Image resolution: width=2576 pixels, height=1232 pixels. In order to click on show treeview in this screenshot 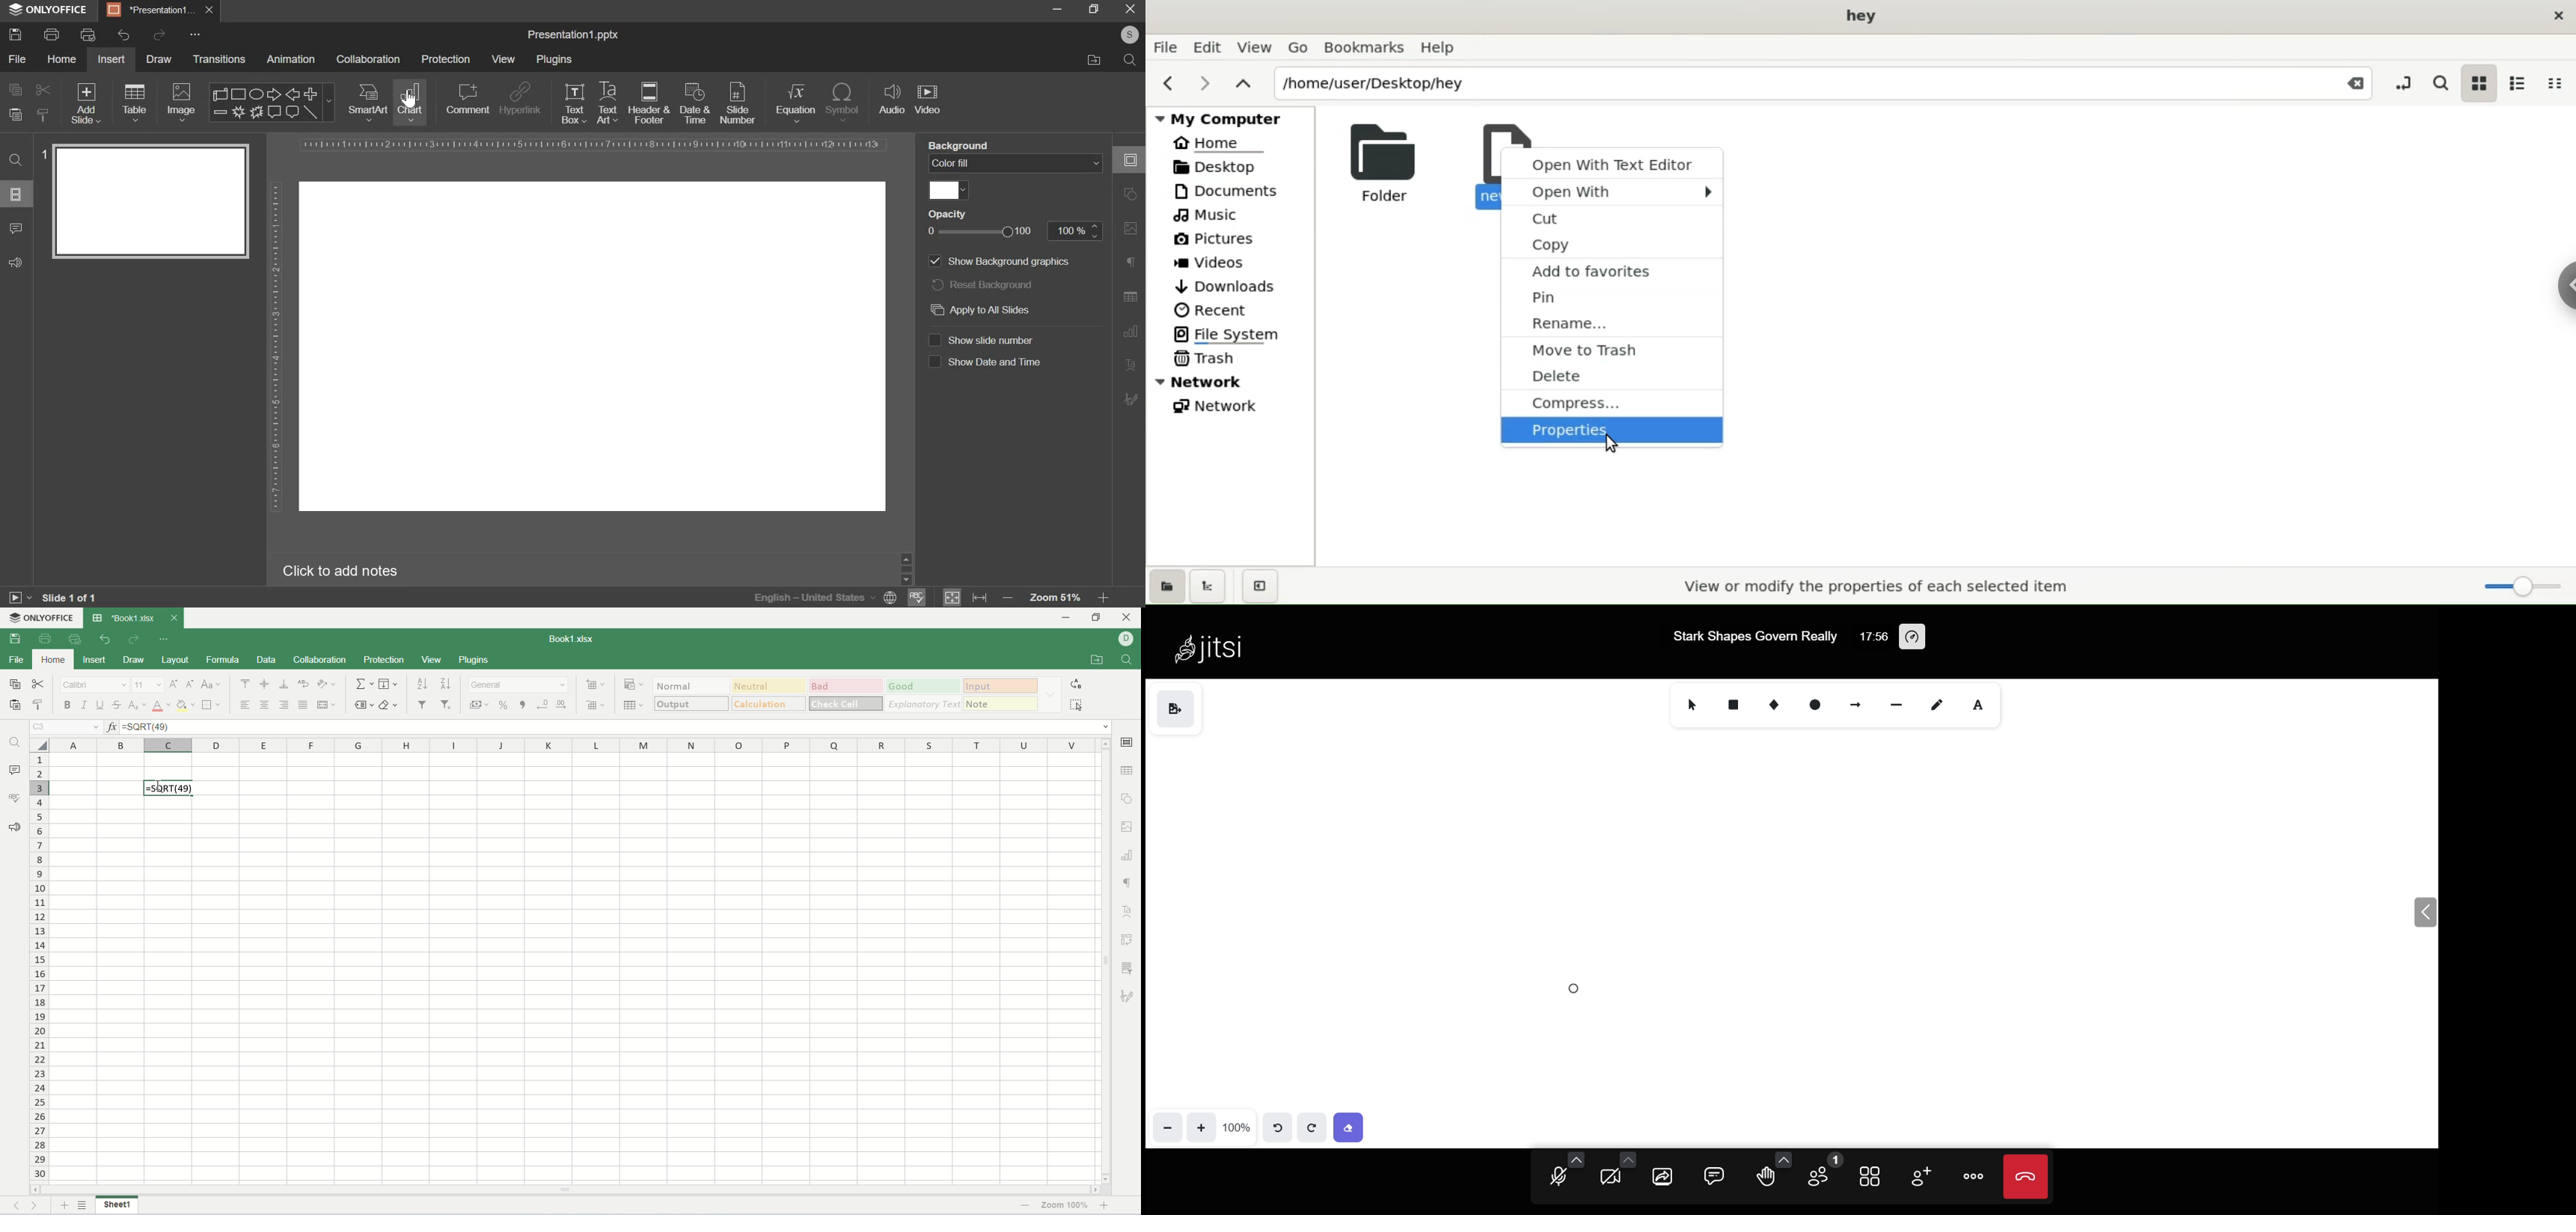, I will do `click(1207, 586)`.